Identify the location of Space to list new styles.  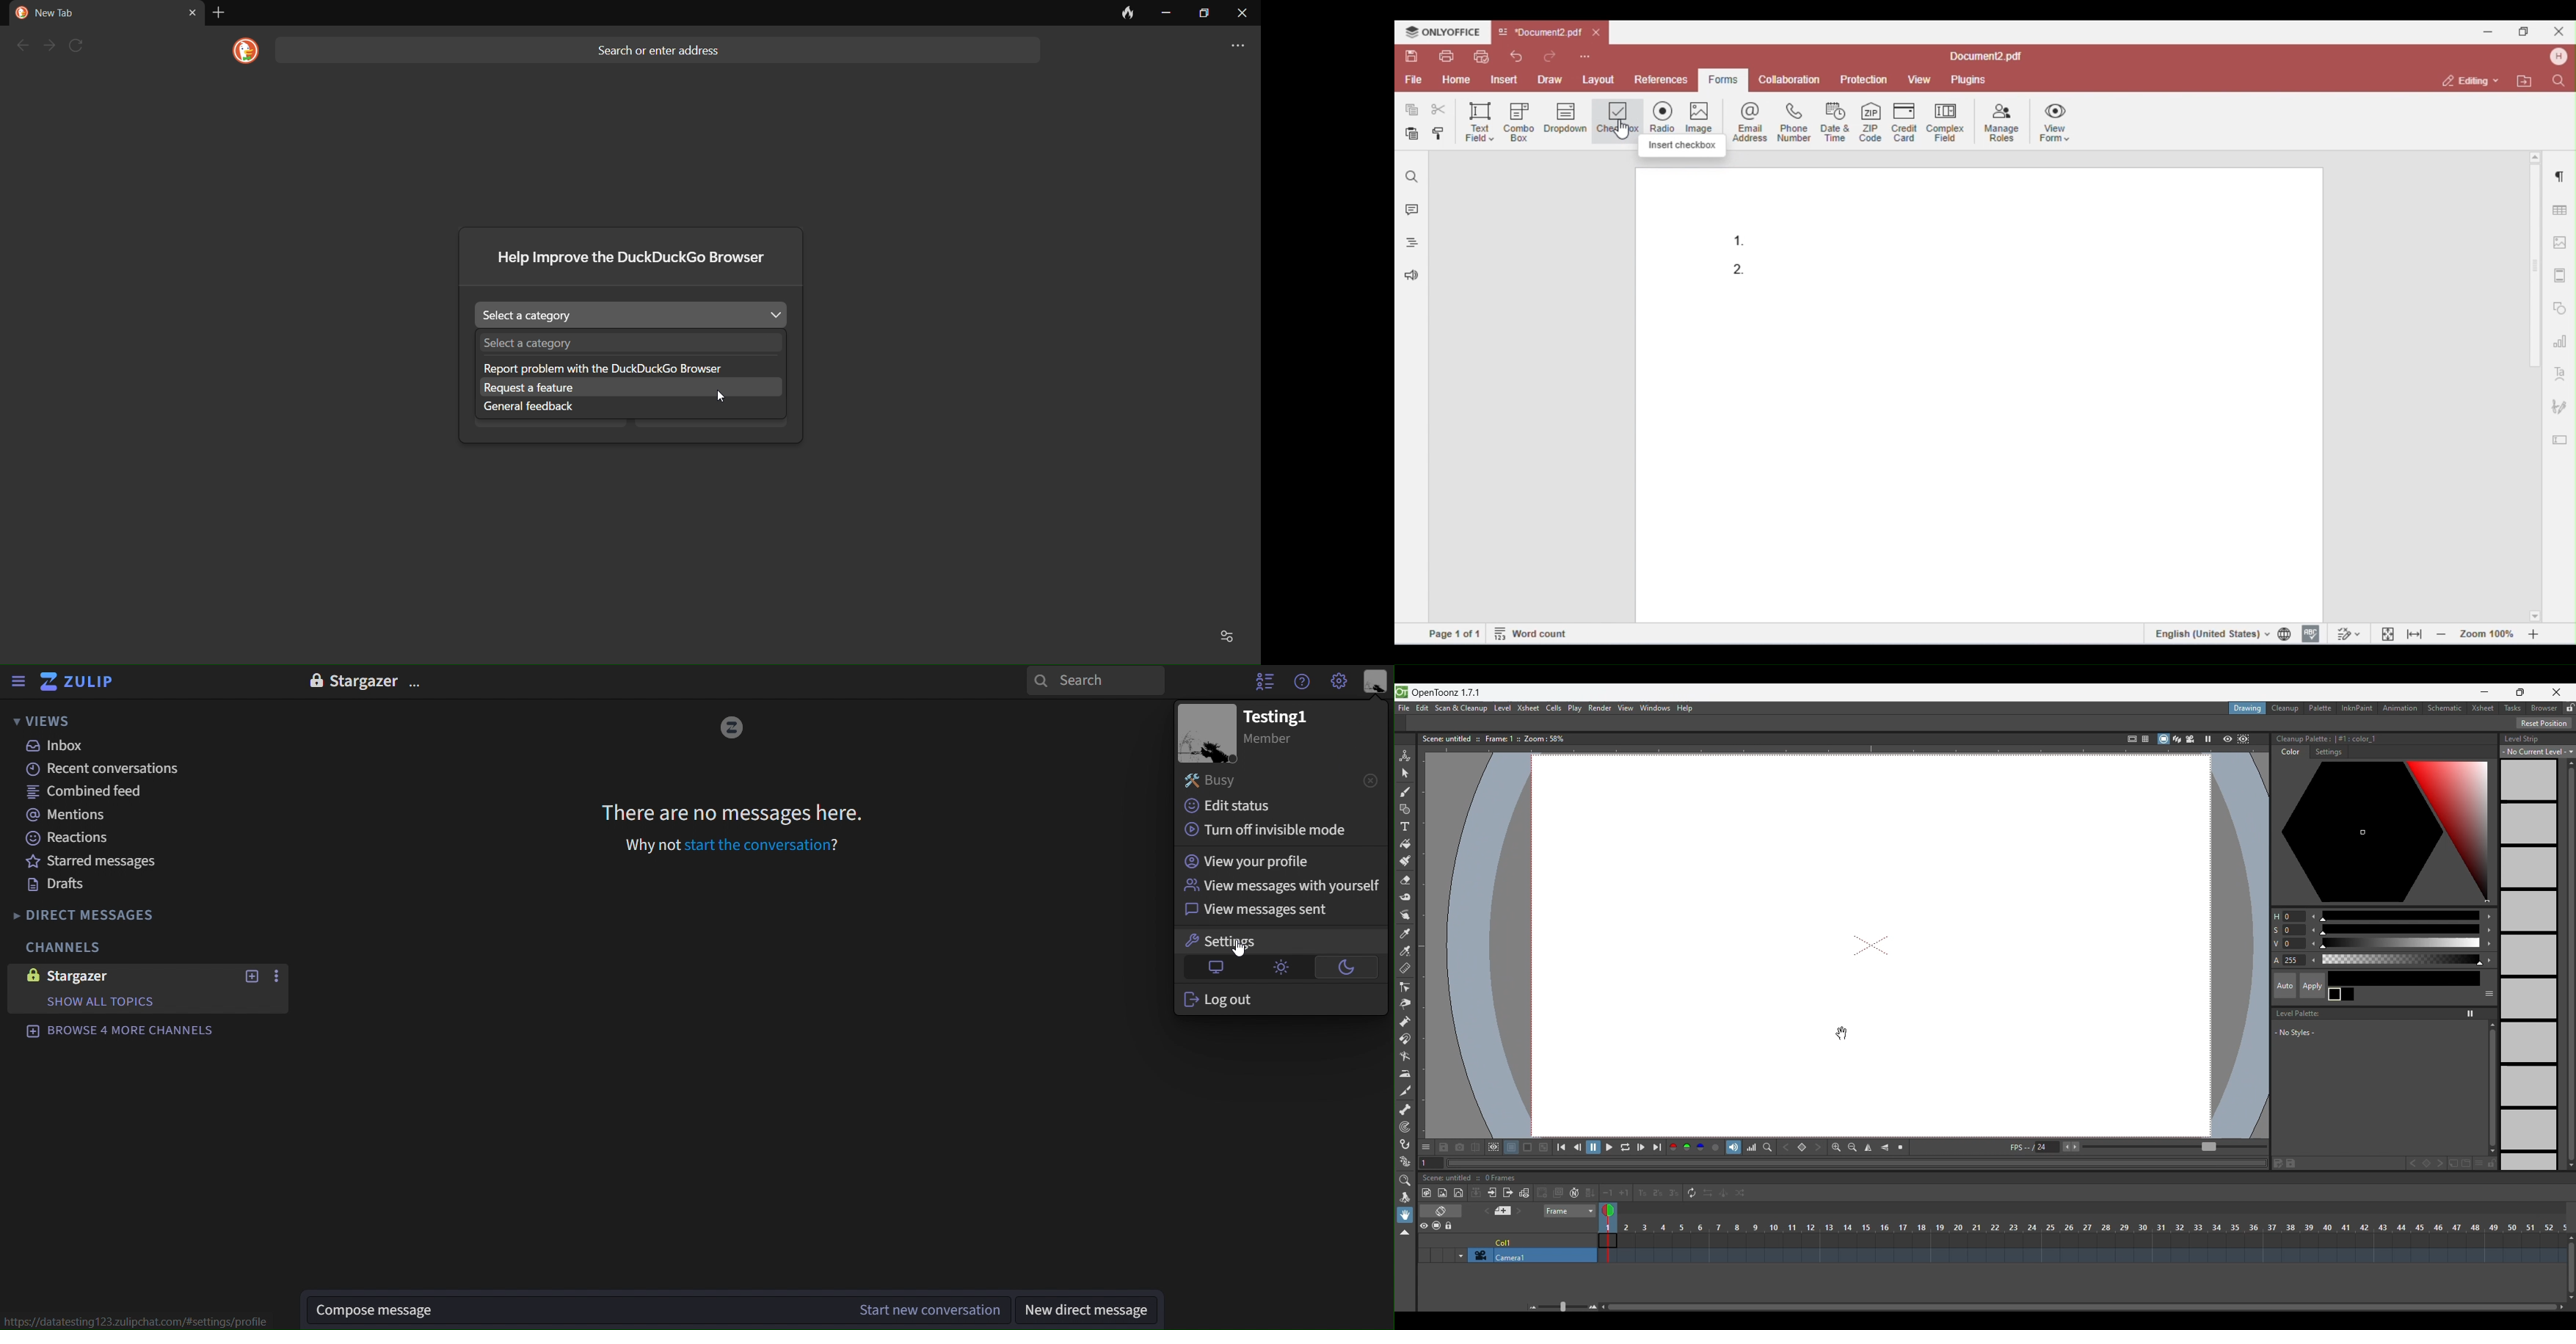
(2298, 1068).